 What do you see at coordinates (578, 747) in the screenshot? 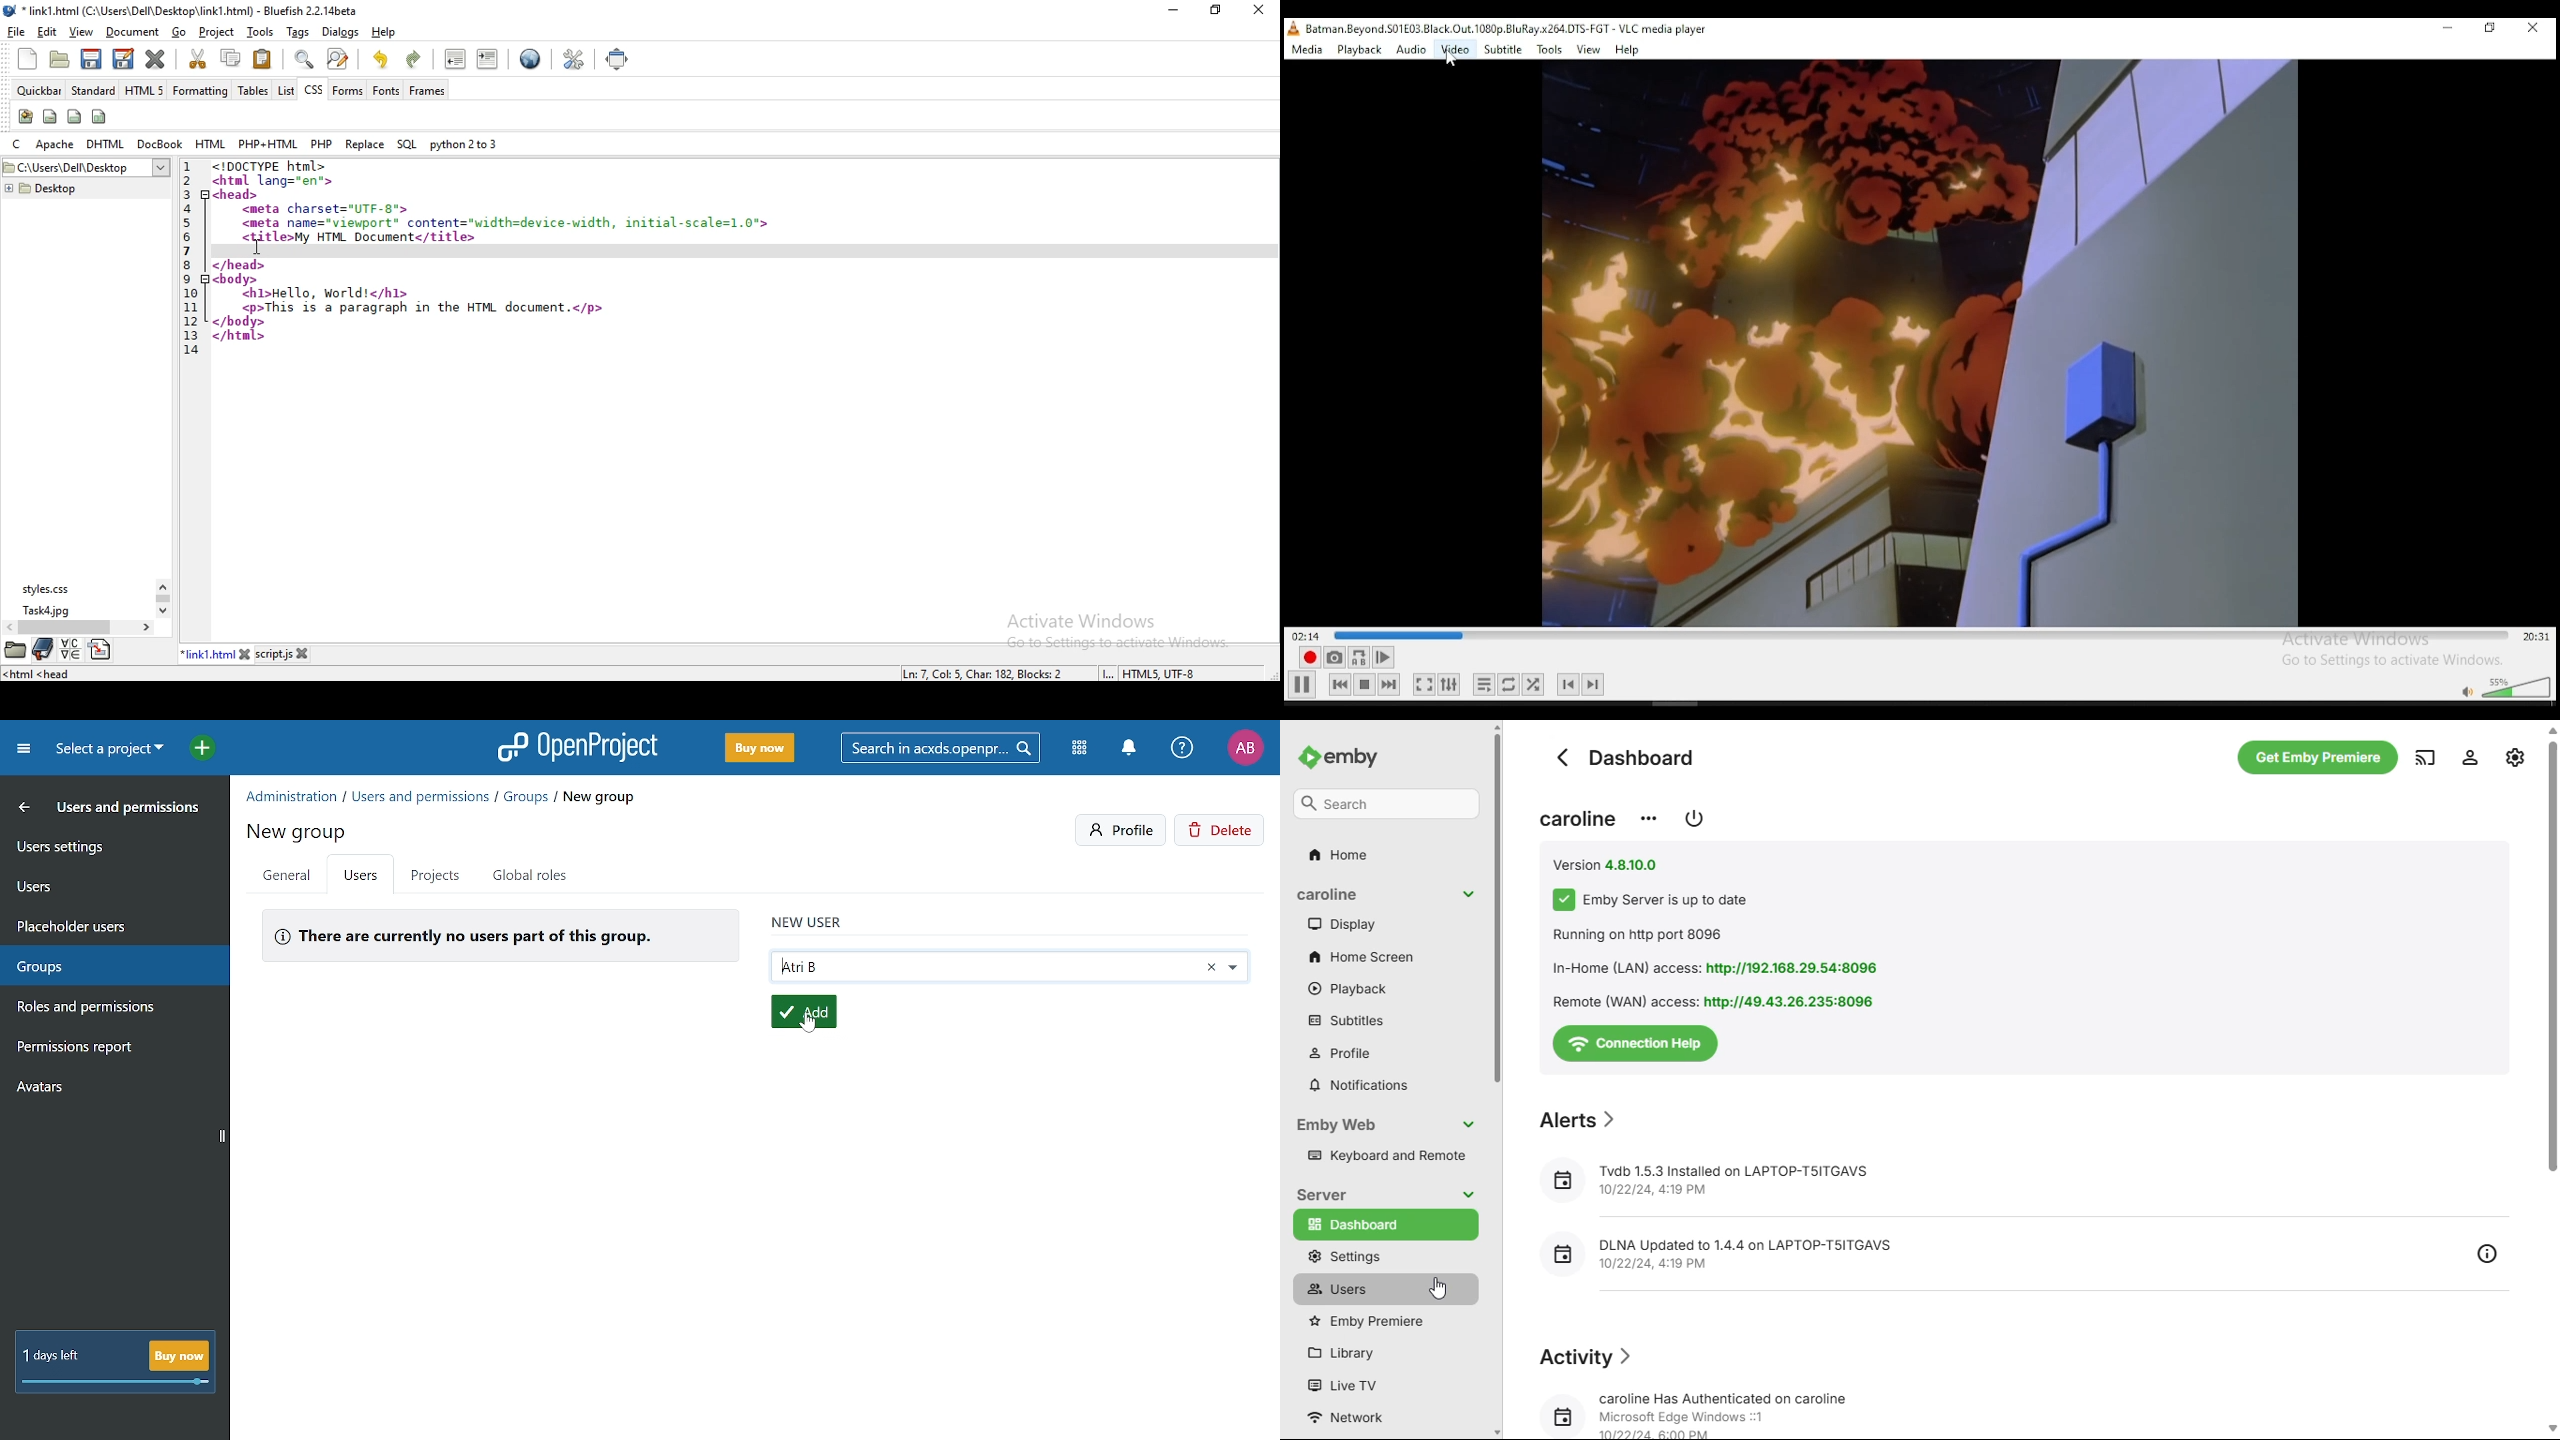
I see `Open project logo` at bounding box center [578, 747].